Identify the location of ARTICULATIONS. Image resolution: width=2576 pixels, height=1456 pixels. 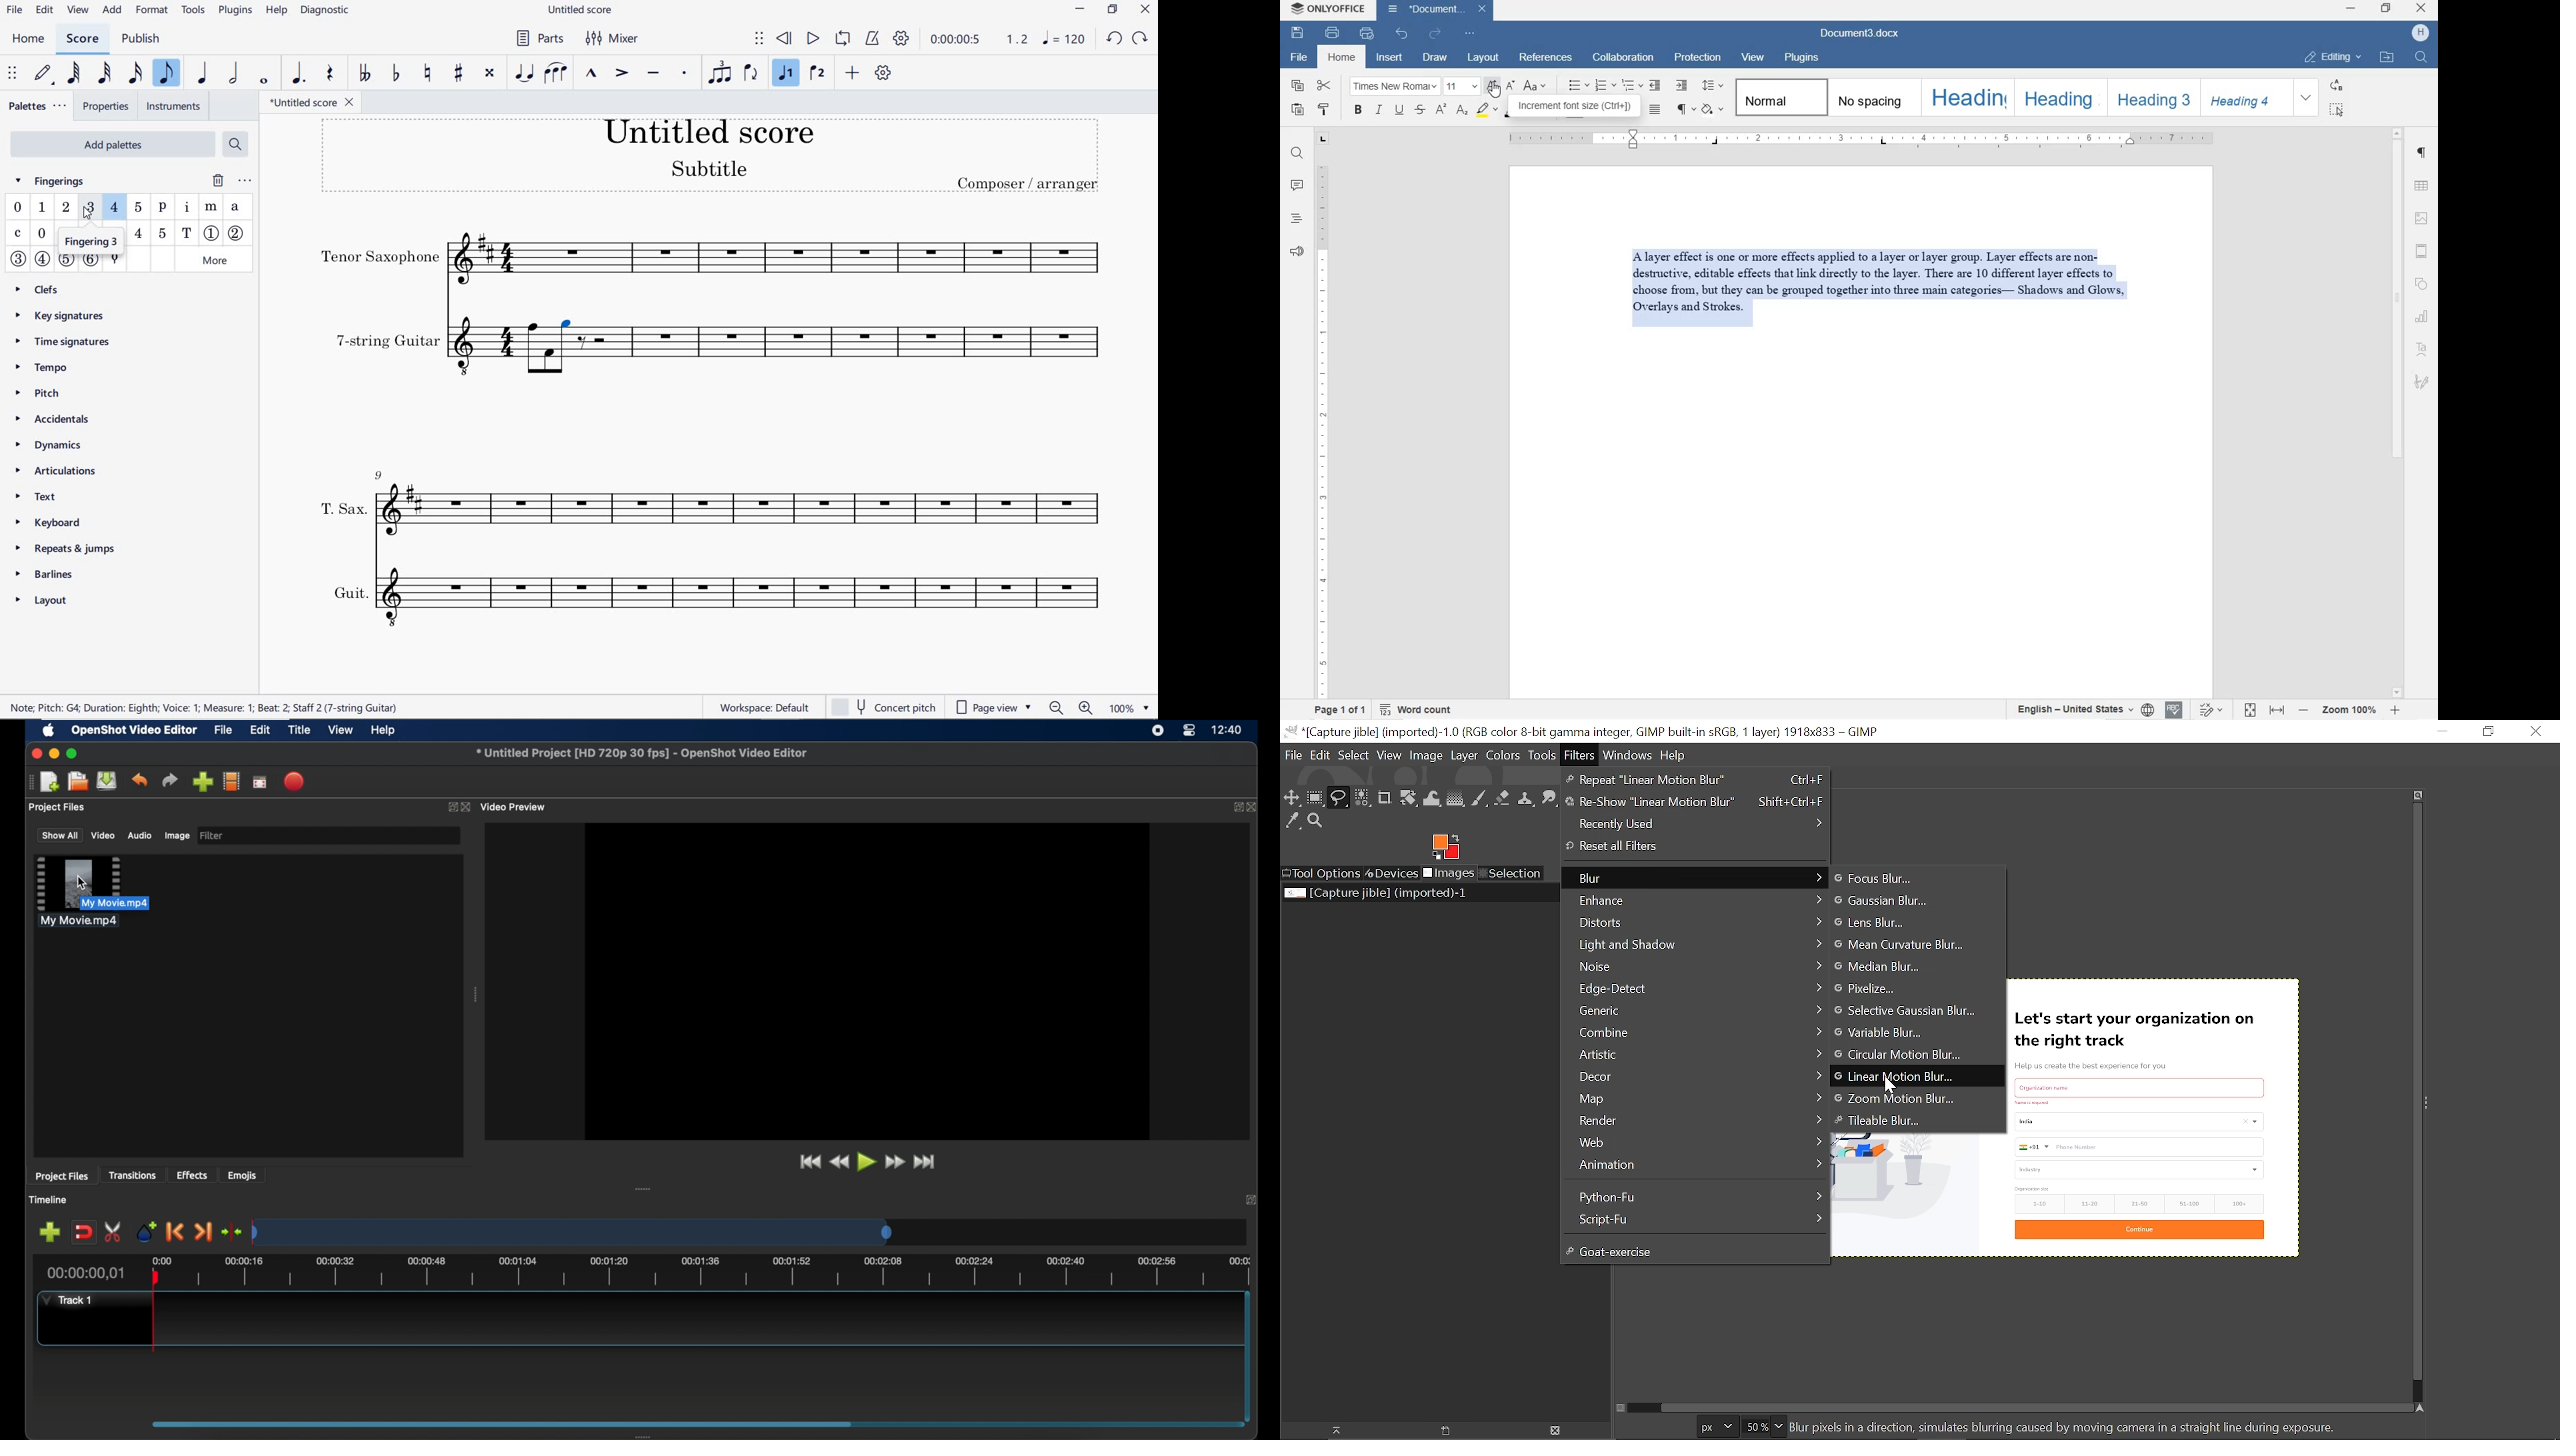
(54, 472).